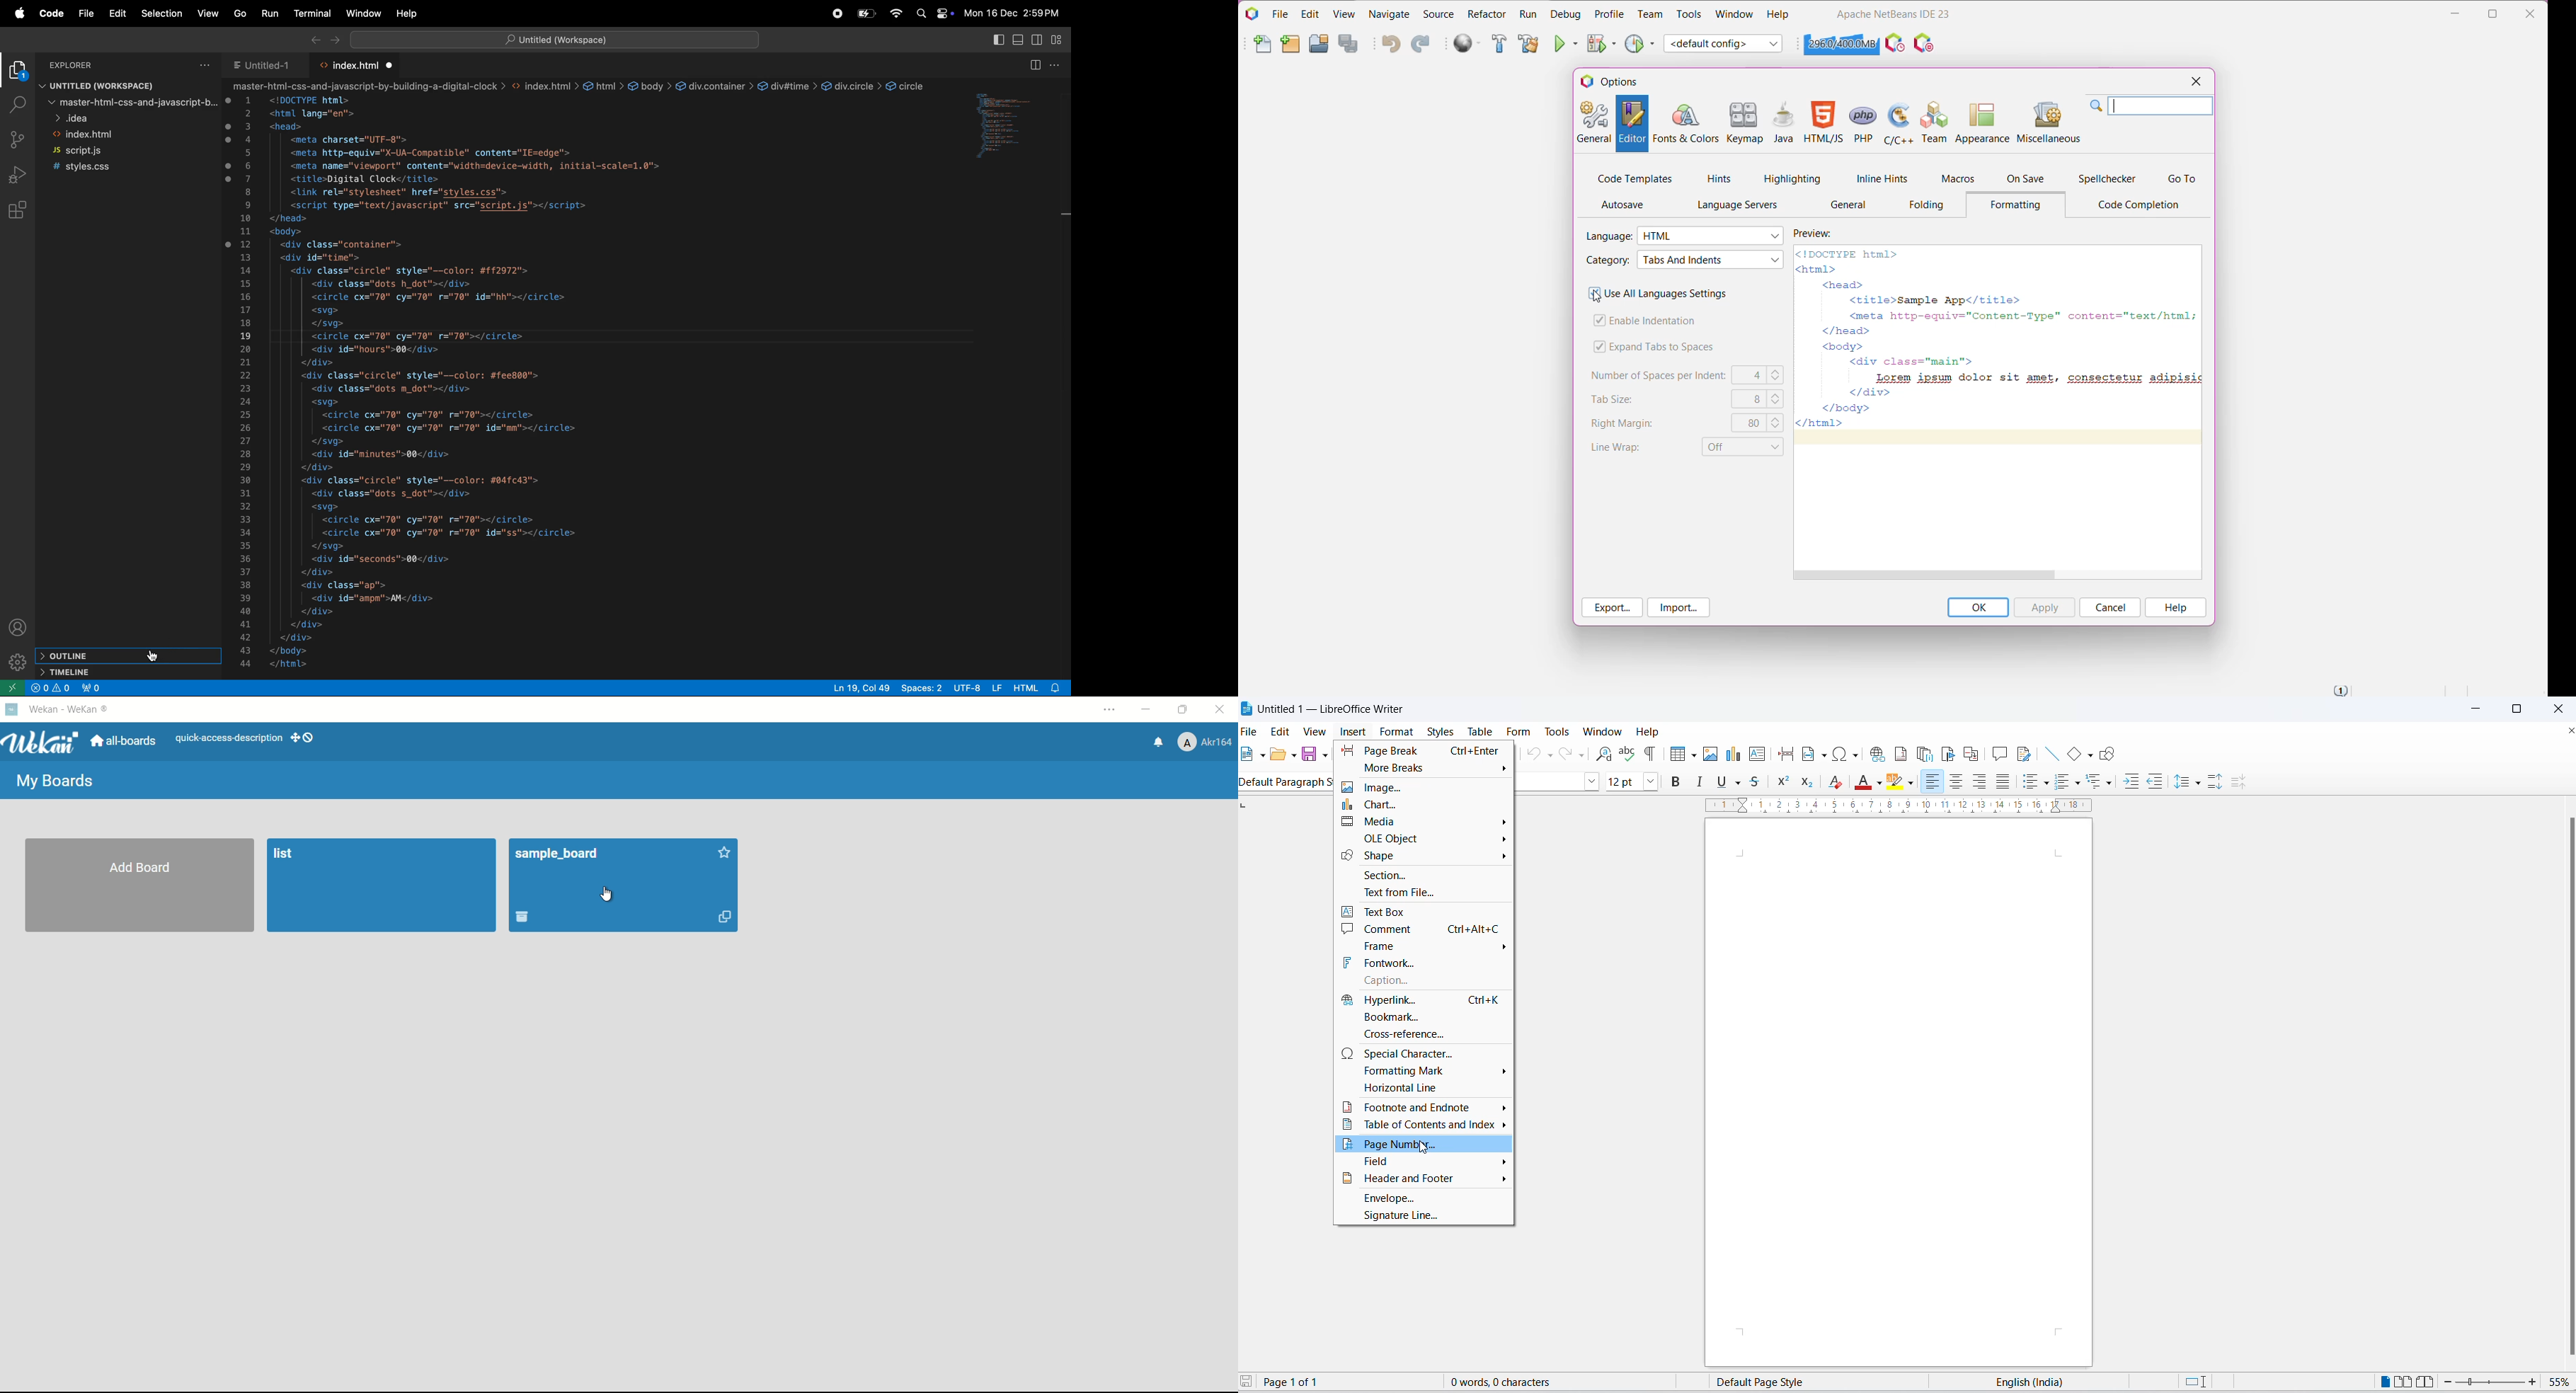 This screenshot has width=2576, height=1400. I want to click on caption, so click(1423, 982).